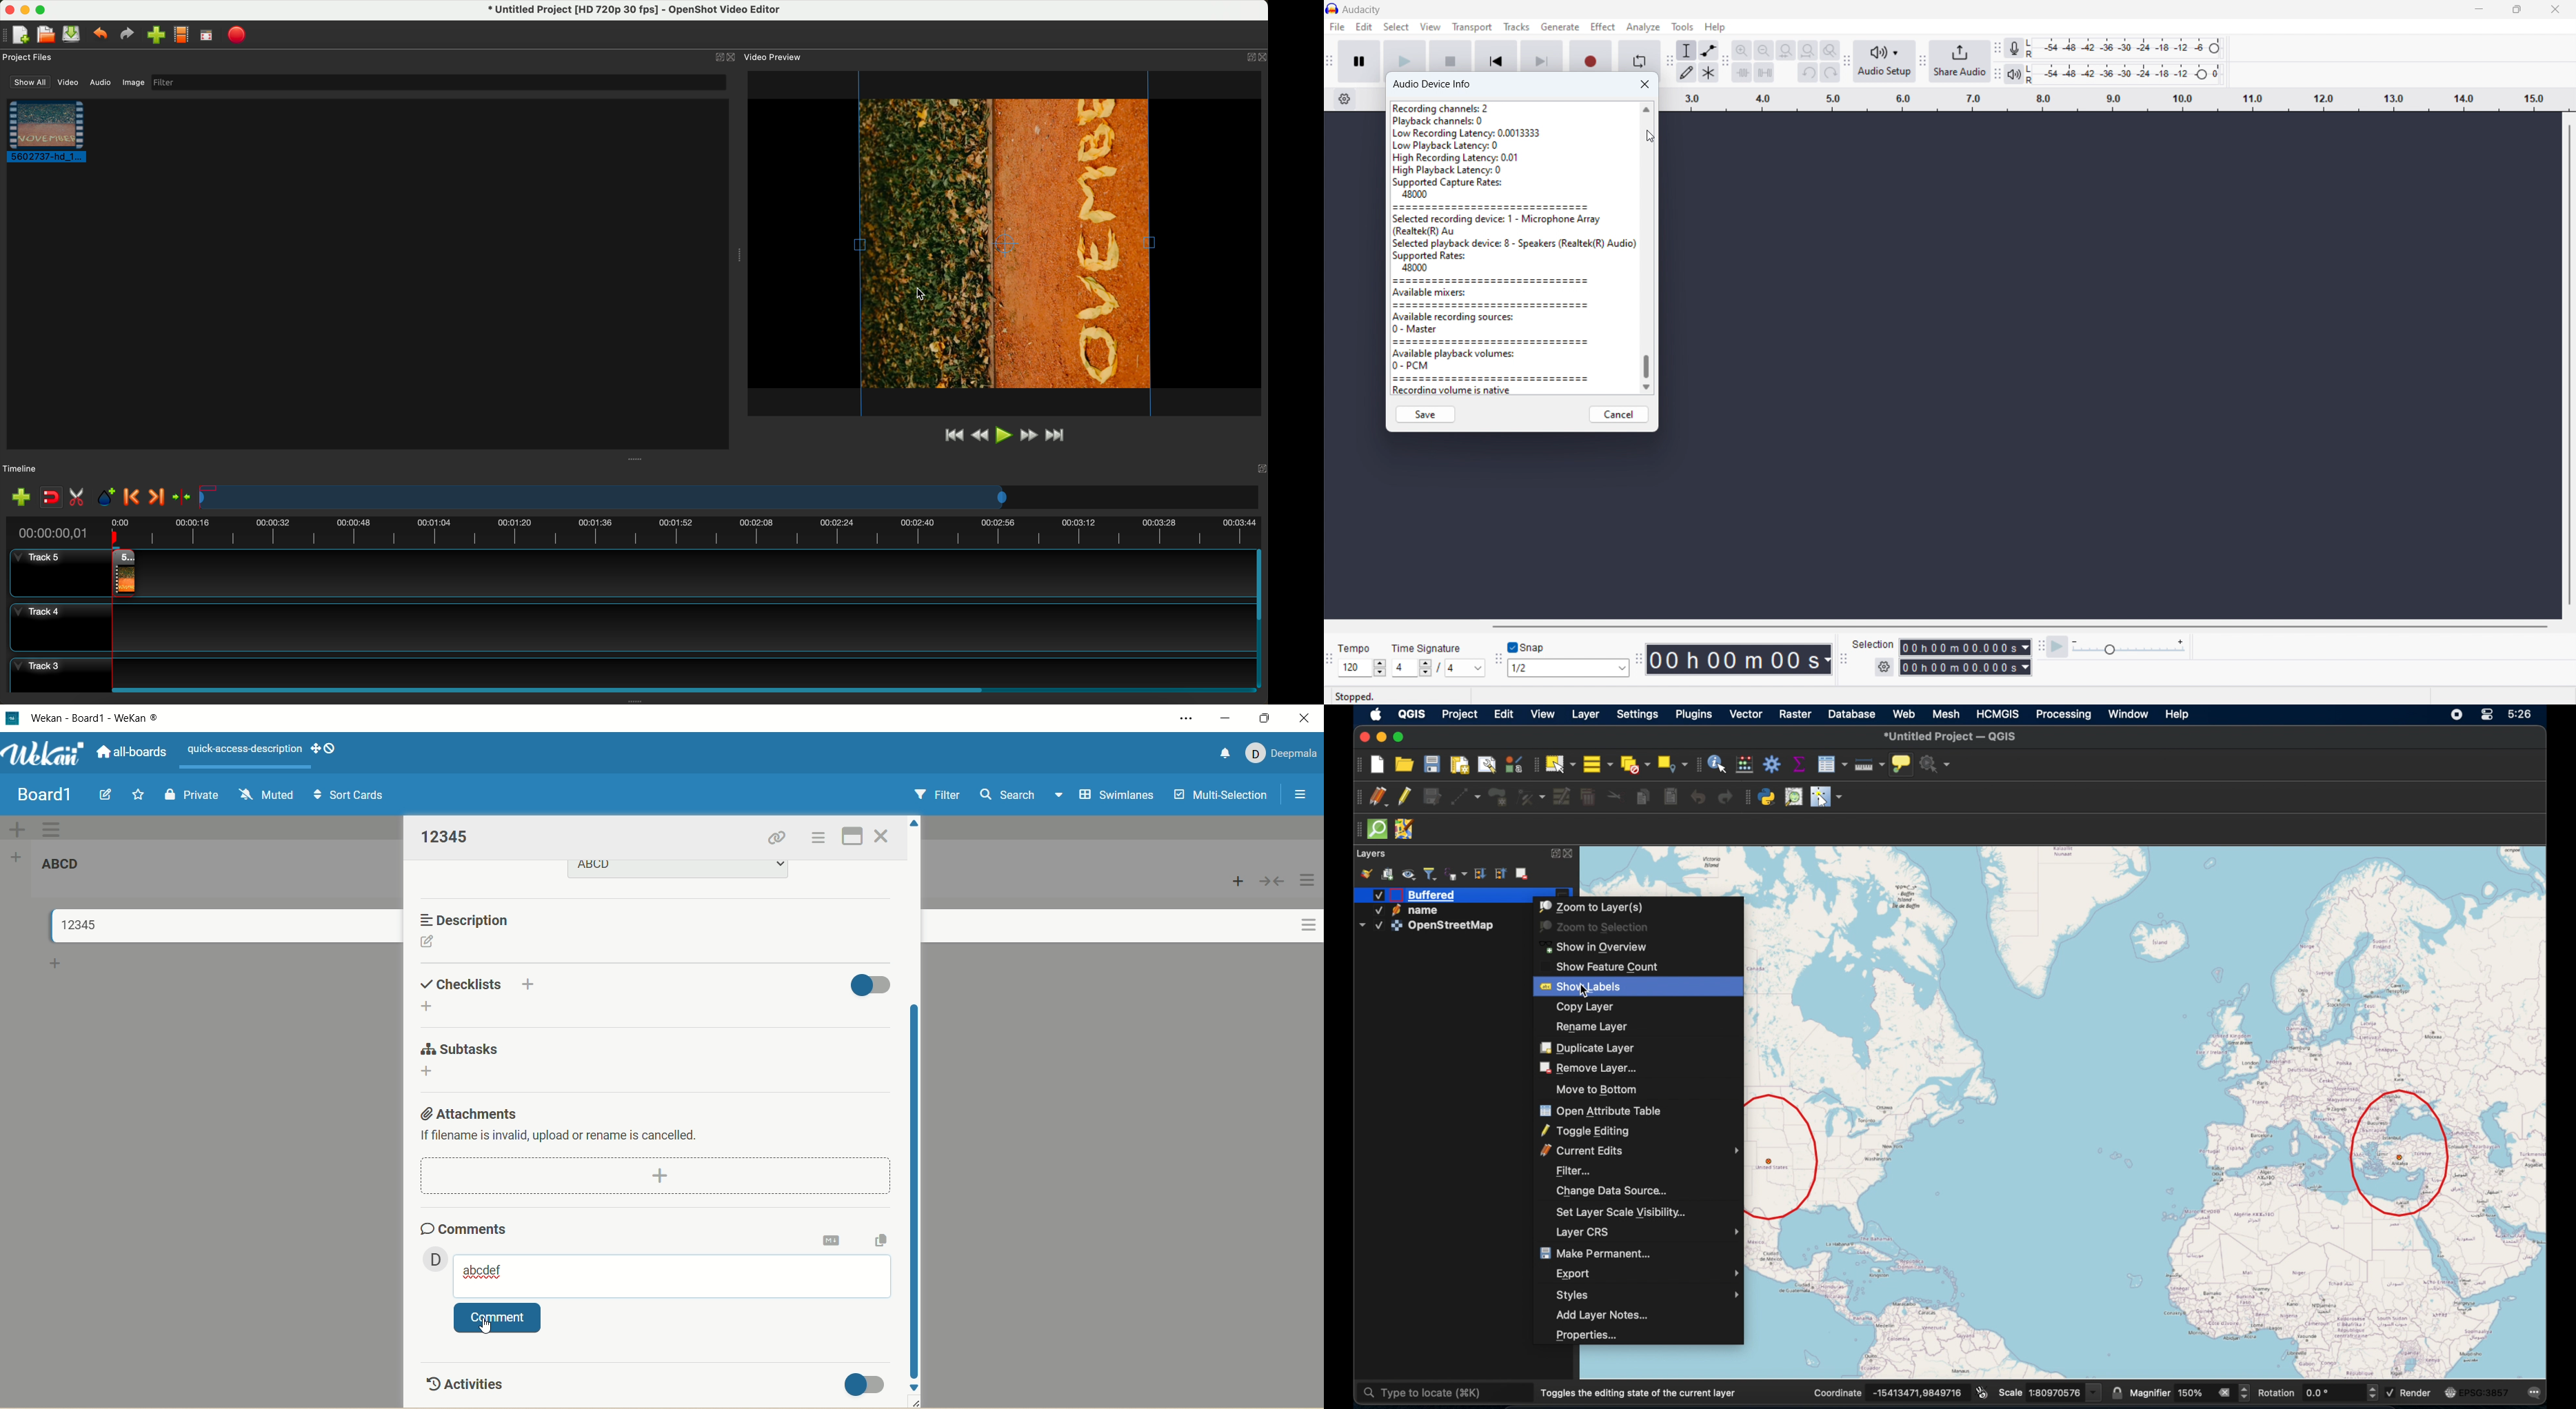 This screenshot has width=2576, height=1428. Describe the element at coordinates (20, 856) in the screenshot. I see `add list` at that location.